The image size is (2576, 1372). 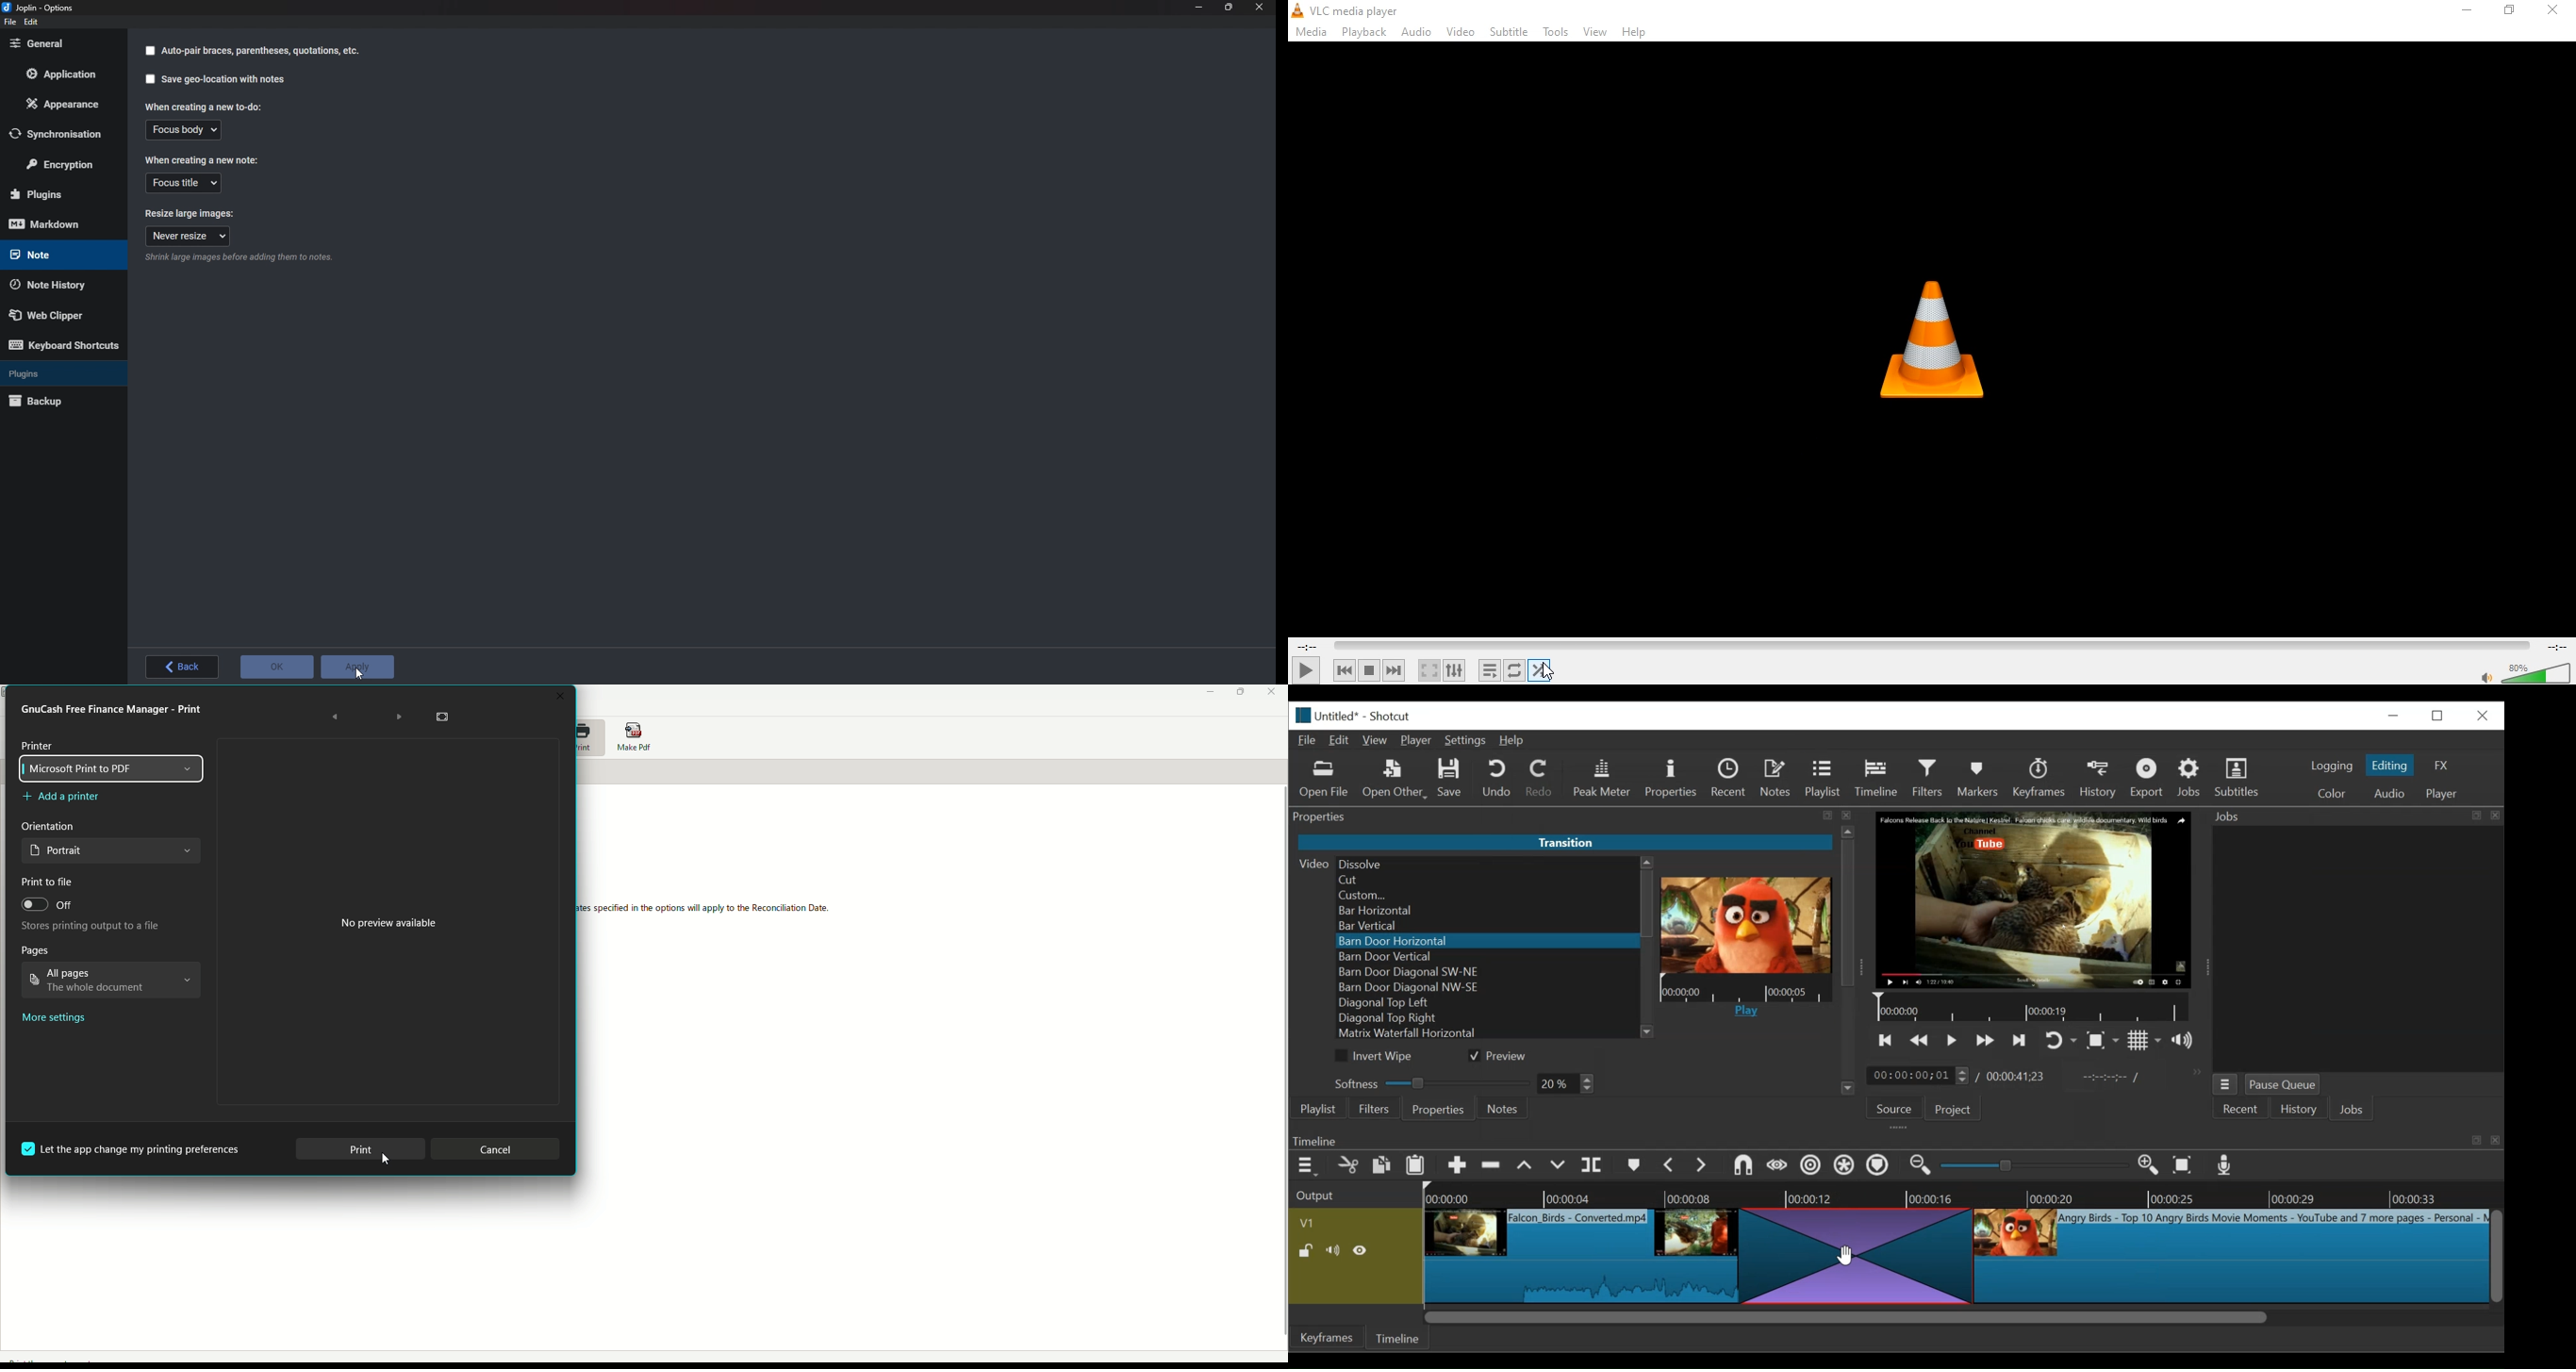 What do you see at coordinates (181, 668) in the screenshot?
I see `back` at bounding box center [181, 668].